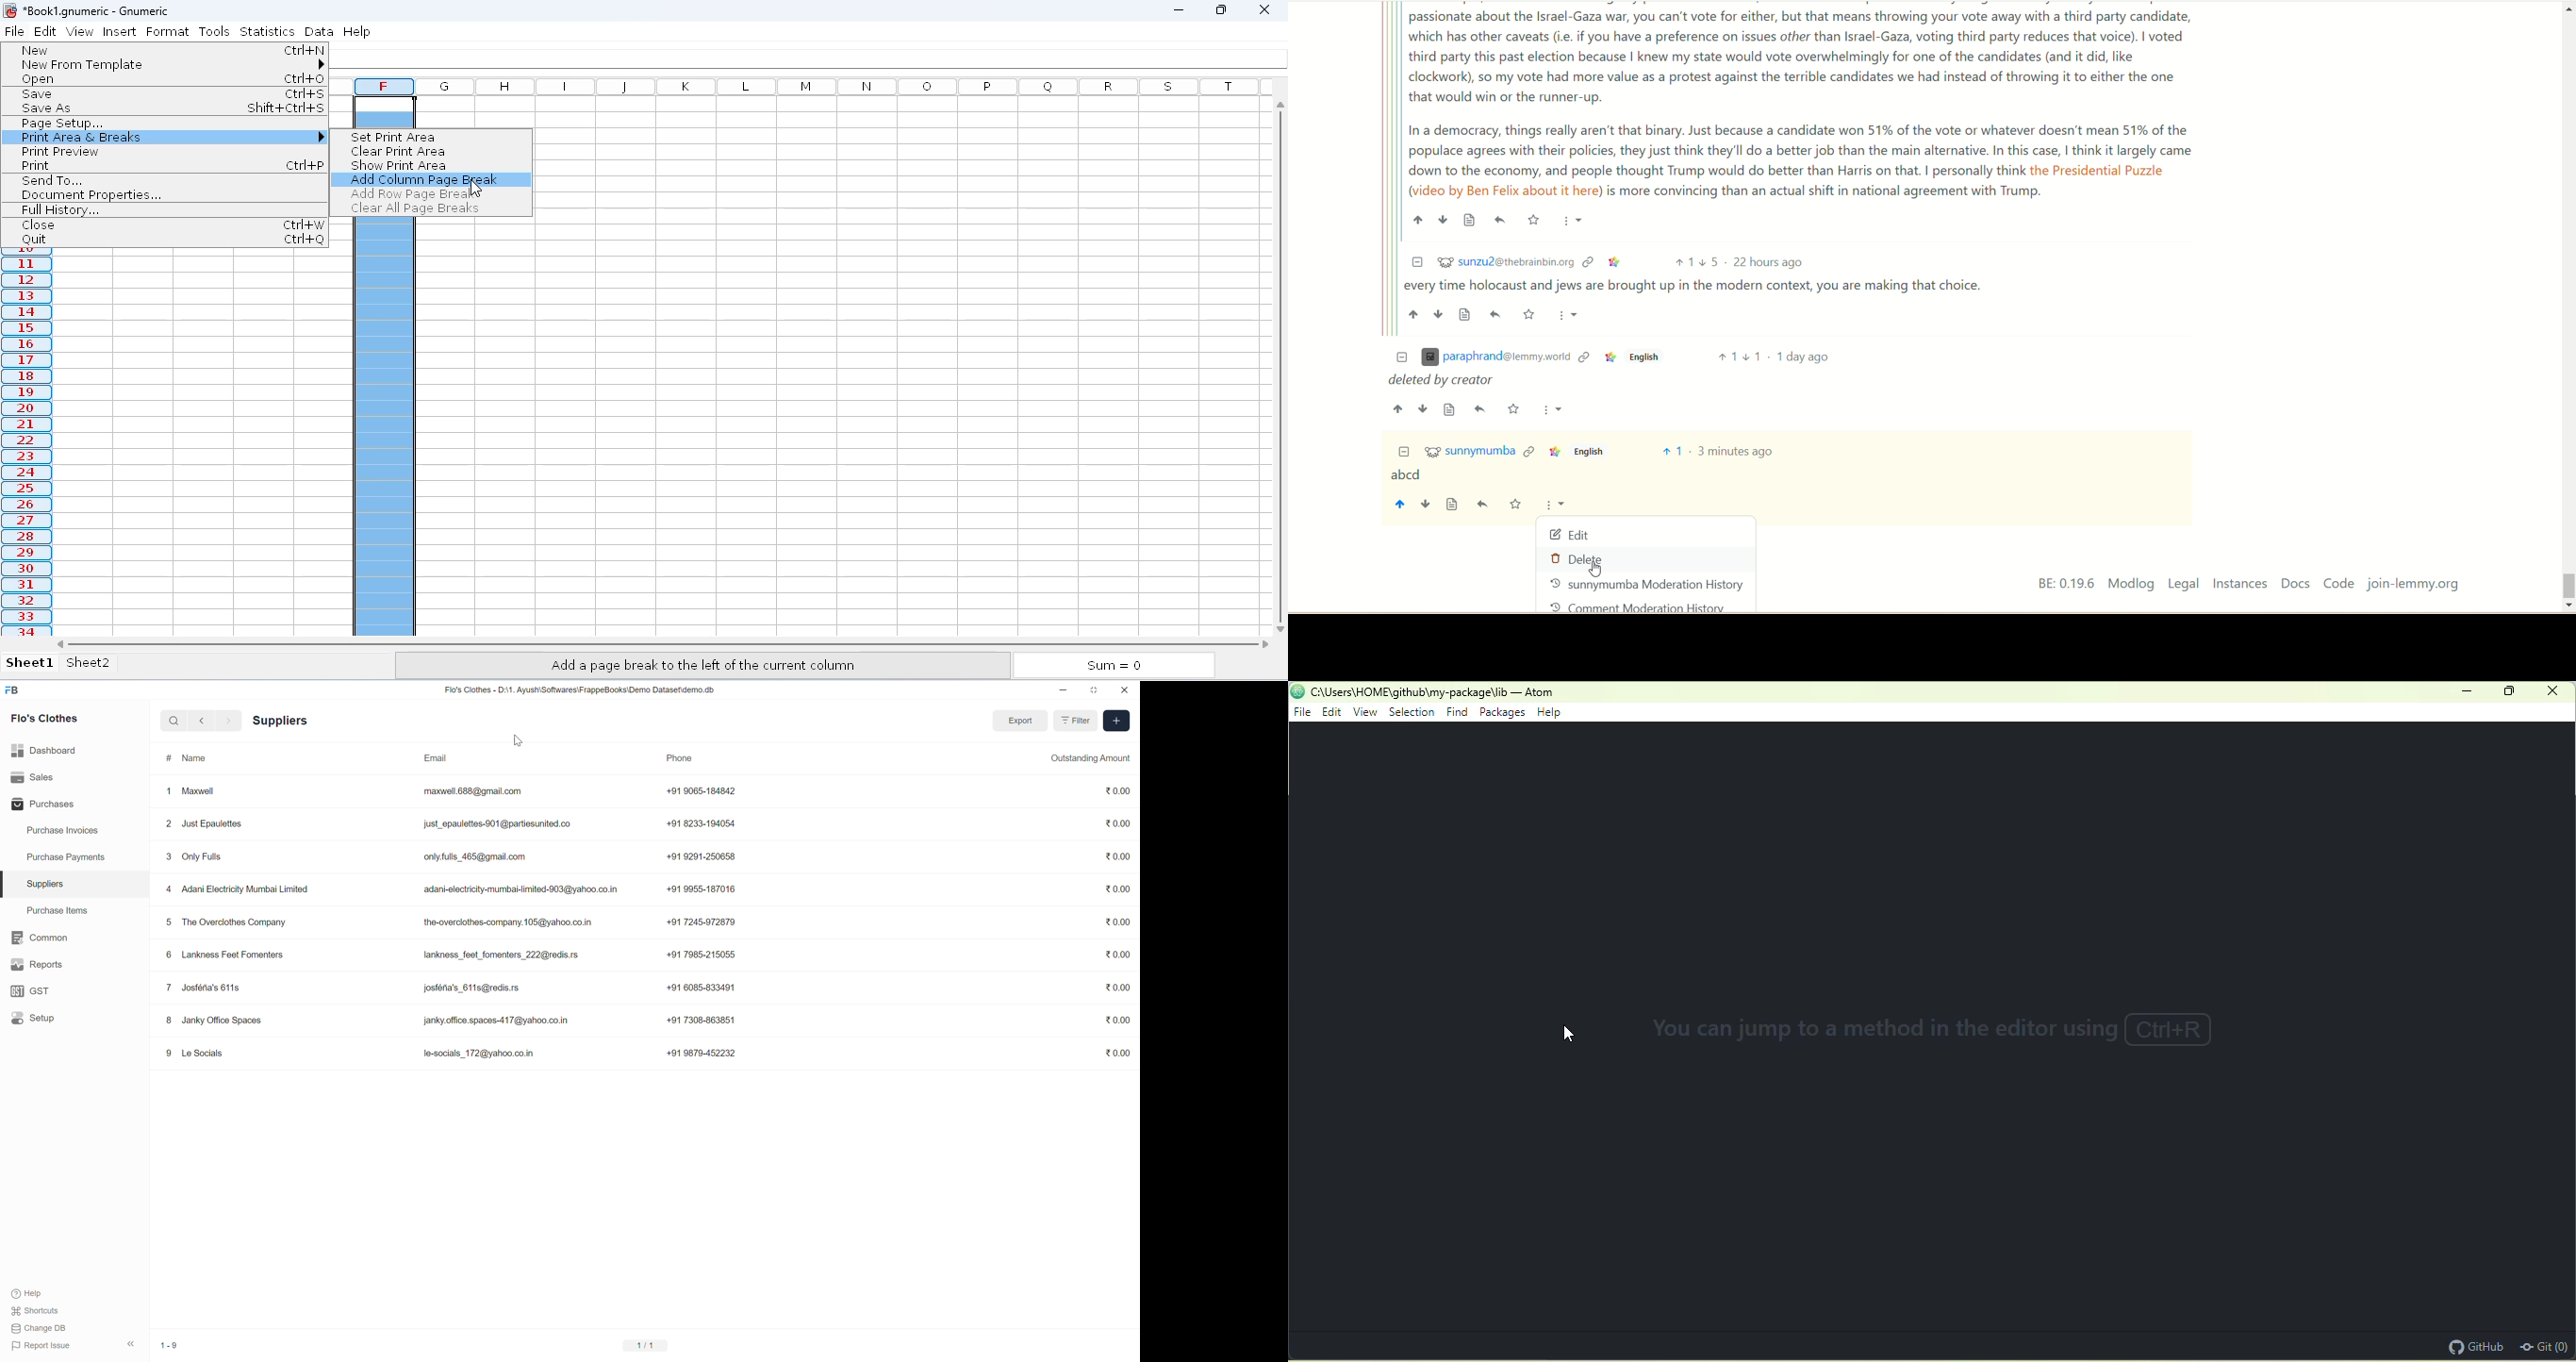  What do you see at coordinates (2473, 1345) in the screenshot?
I see `github` at bounding box center [2473, 1345].